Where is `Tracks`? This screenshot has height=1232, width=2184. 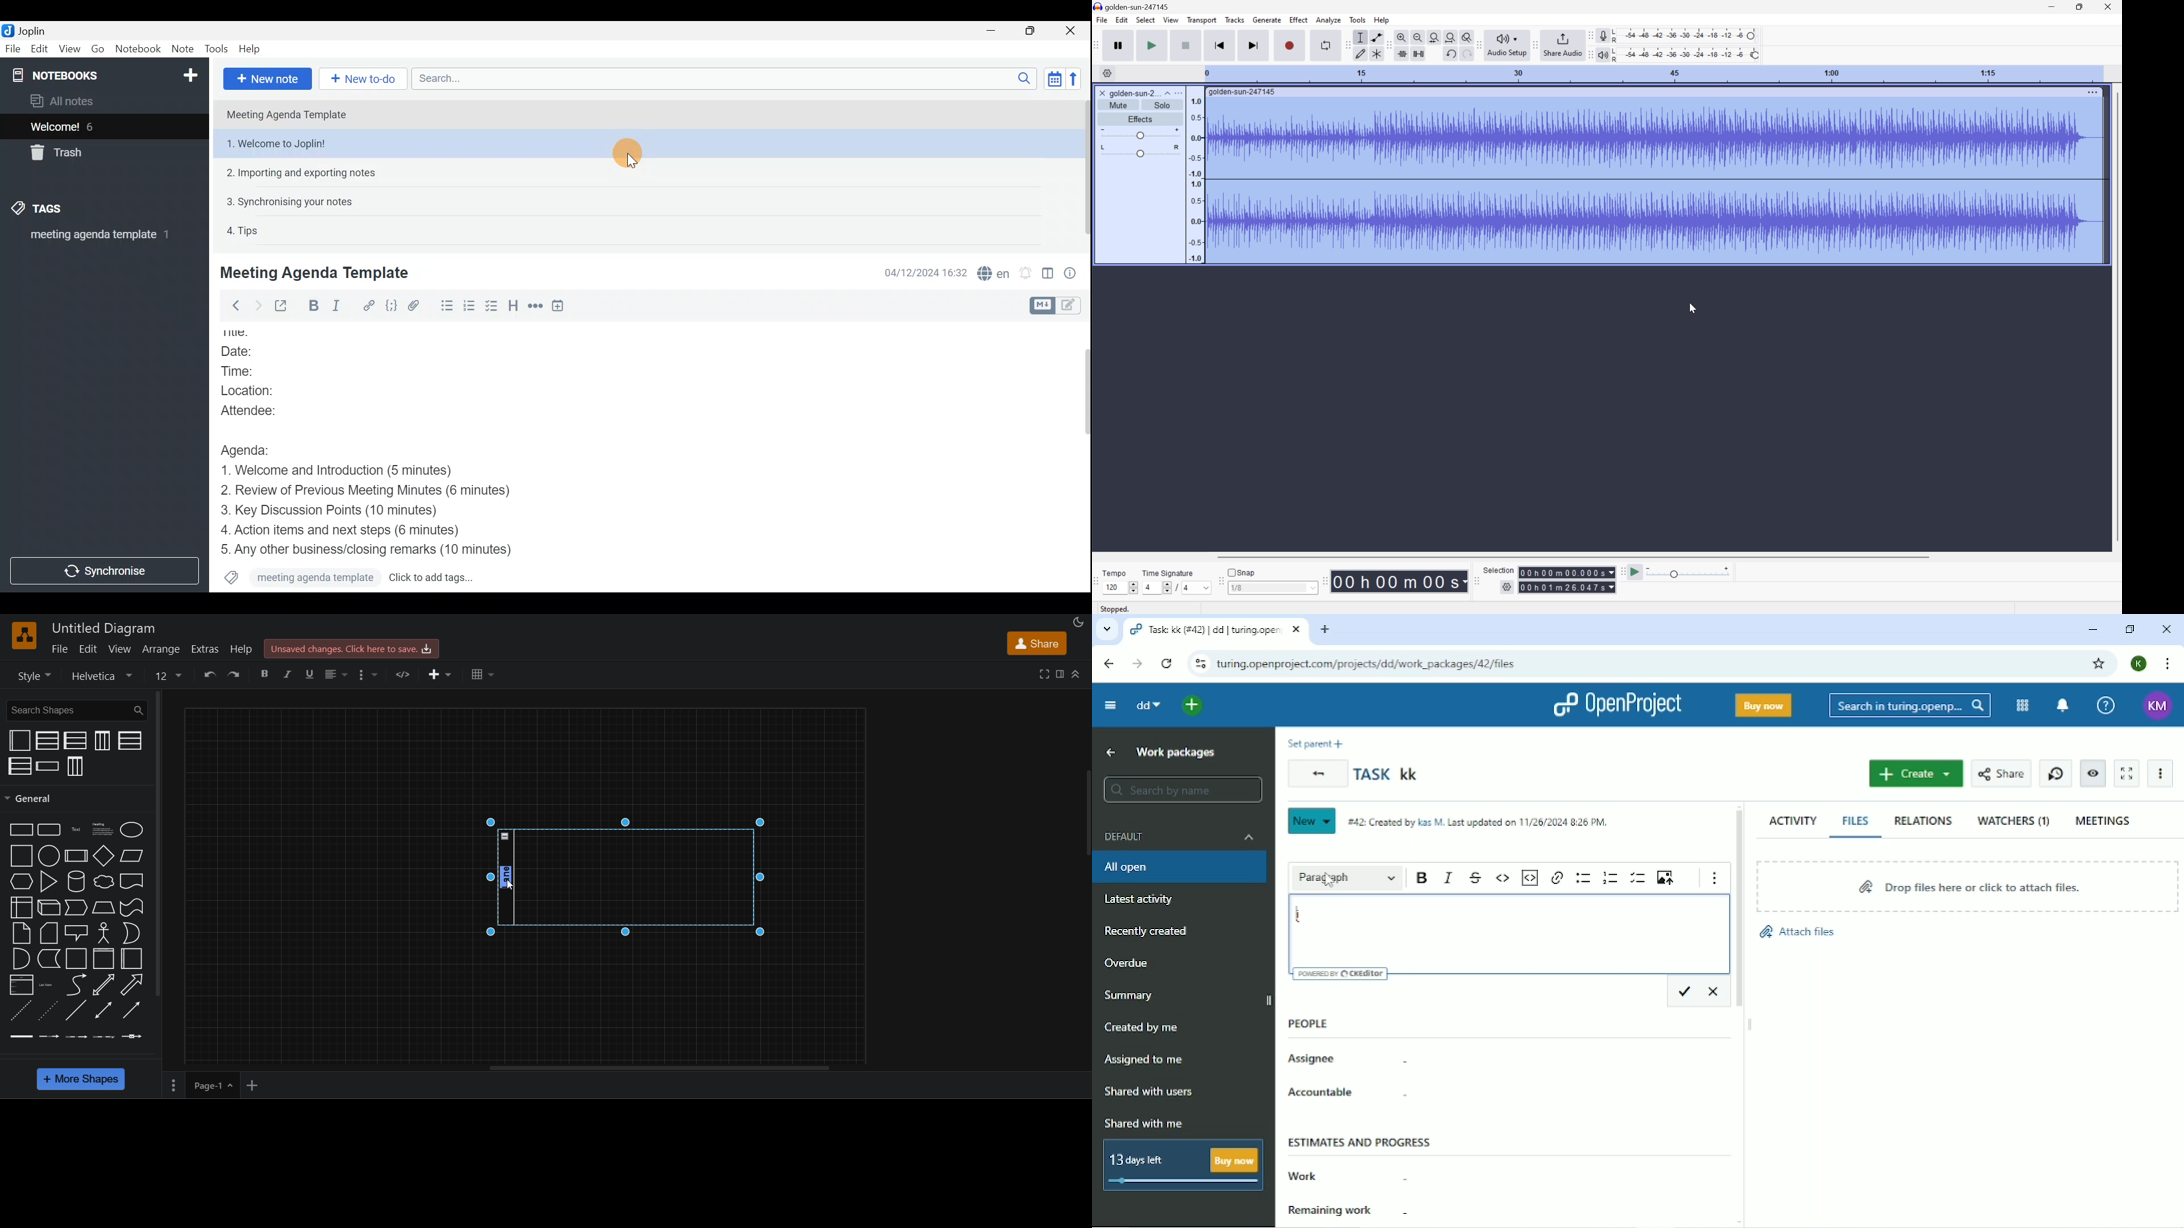
Tracks is located at coordinates (1235, 19).